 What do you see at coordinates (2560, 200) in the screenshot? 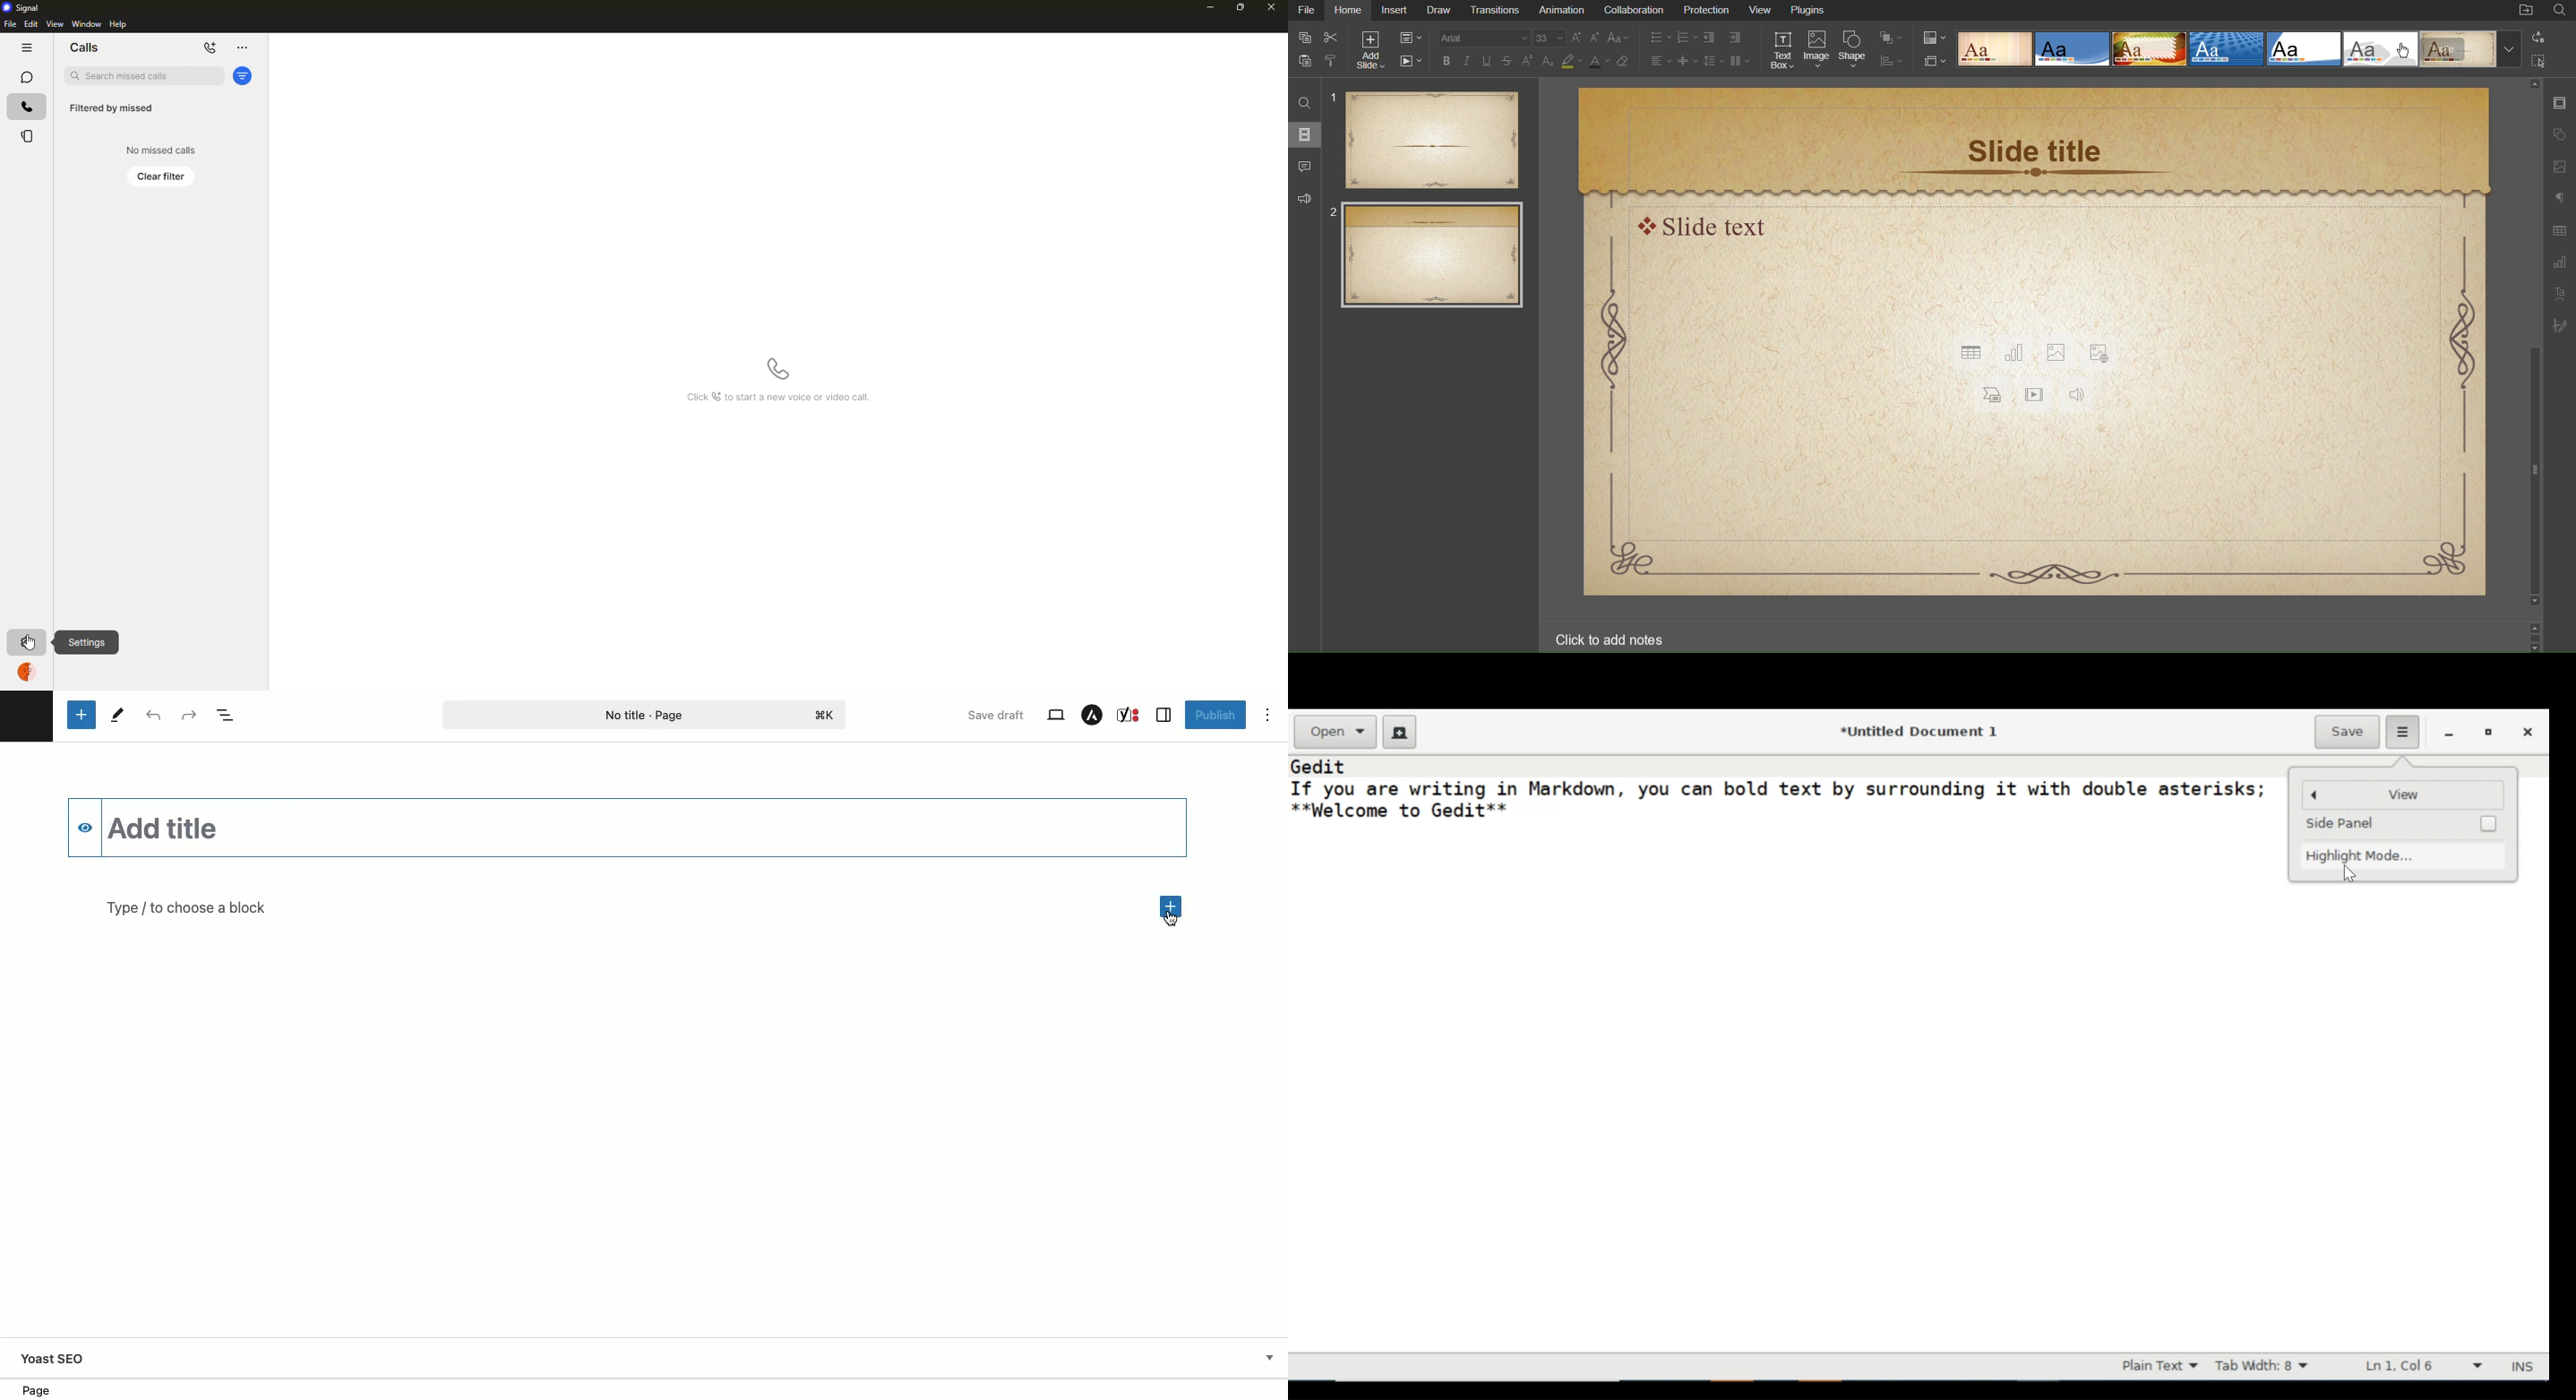
I see `Paragraph Settings` at bounding box center [2560, 200].